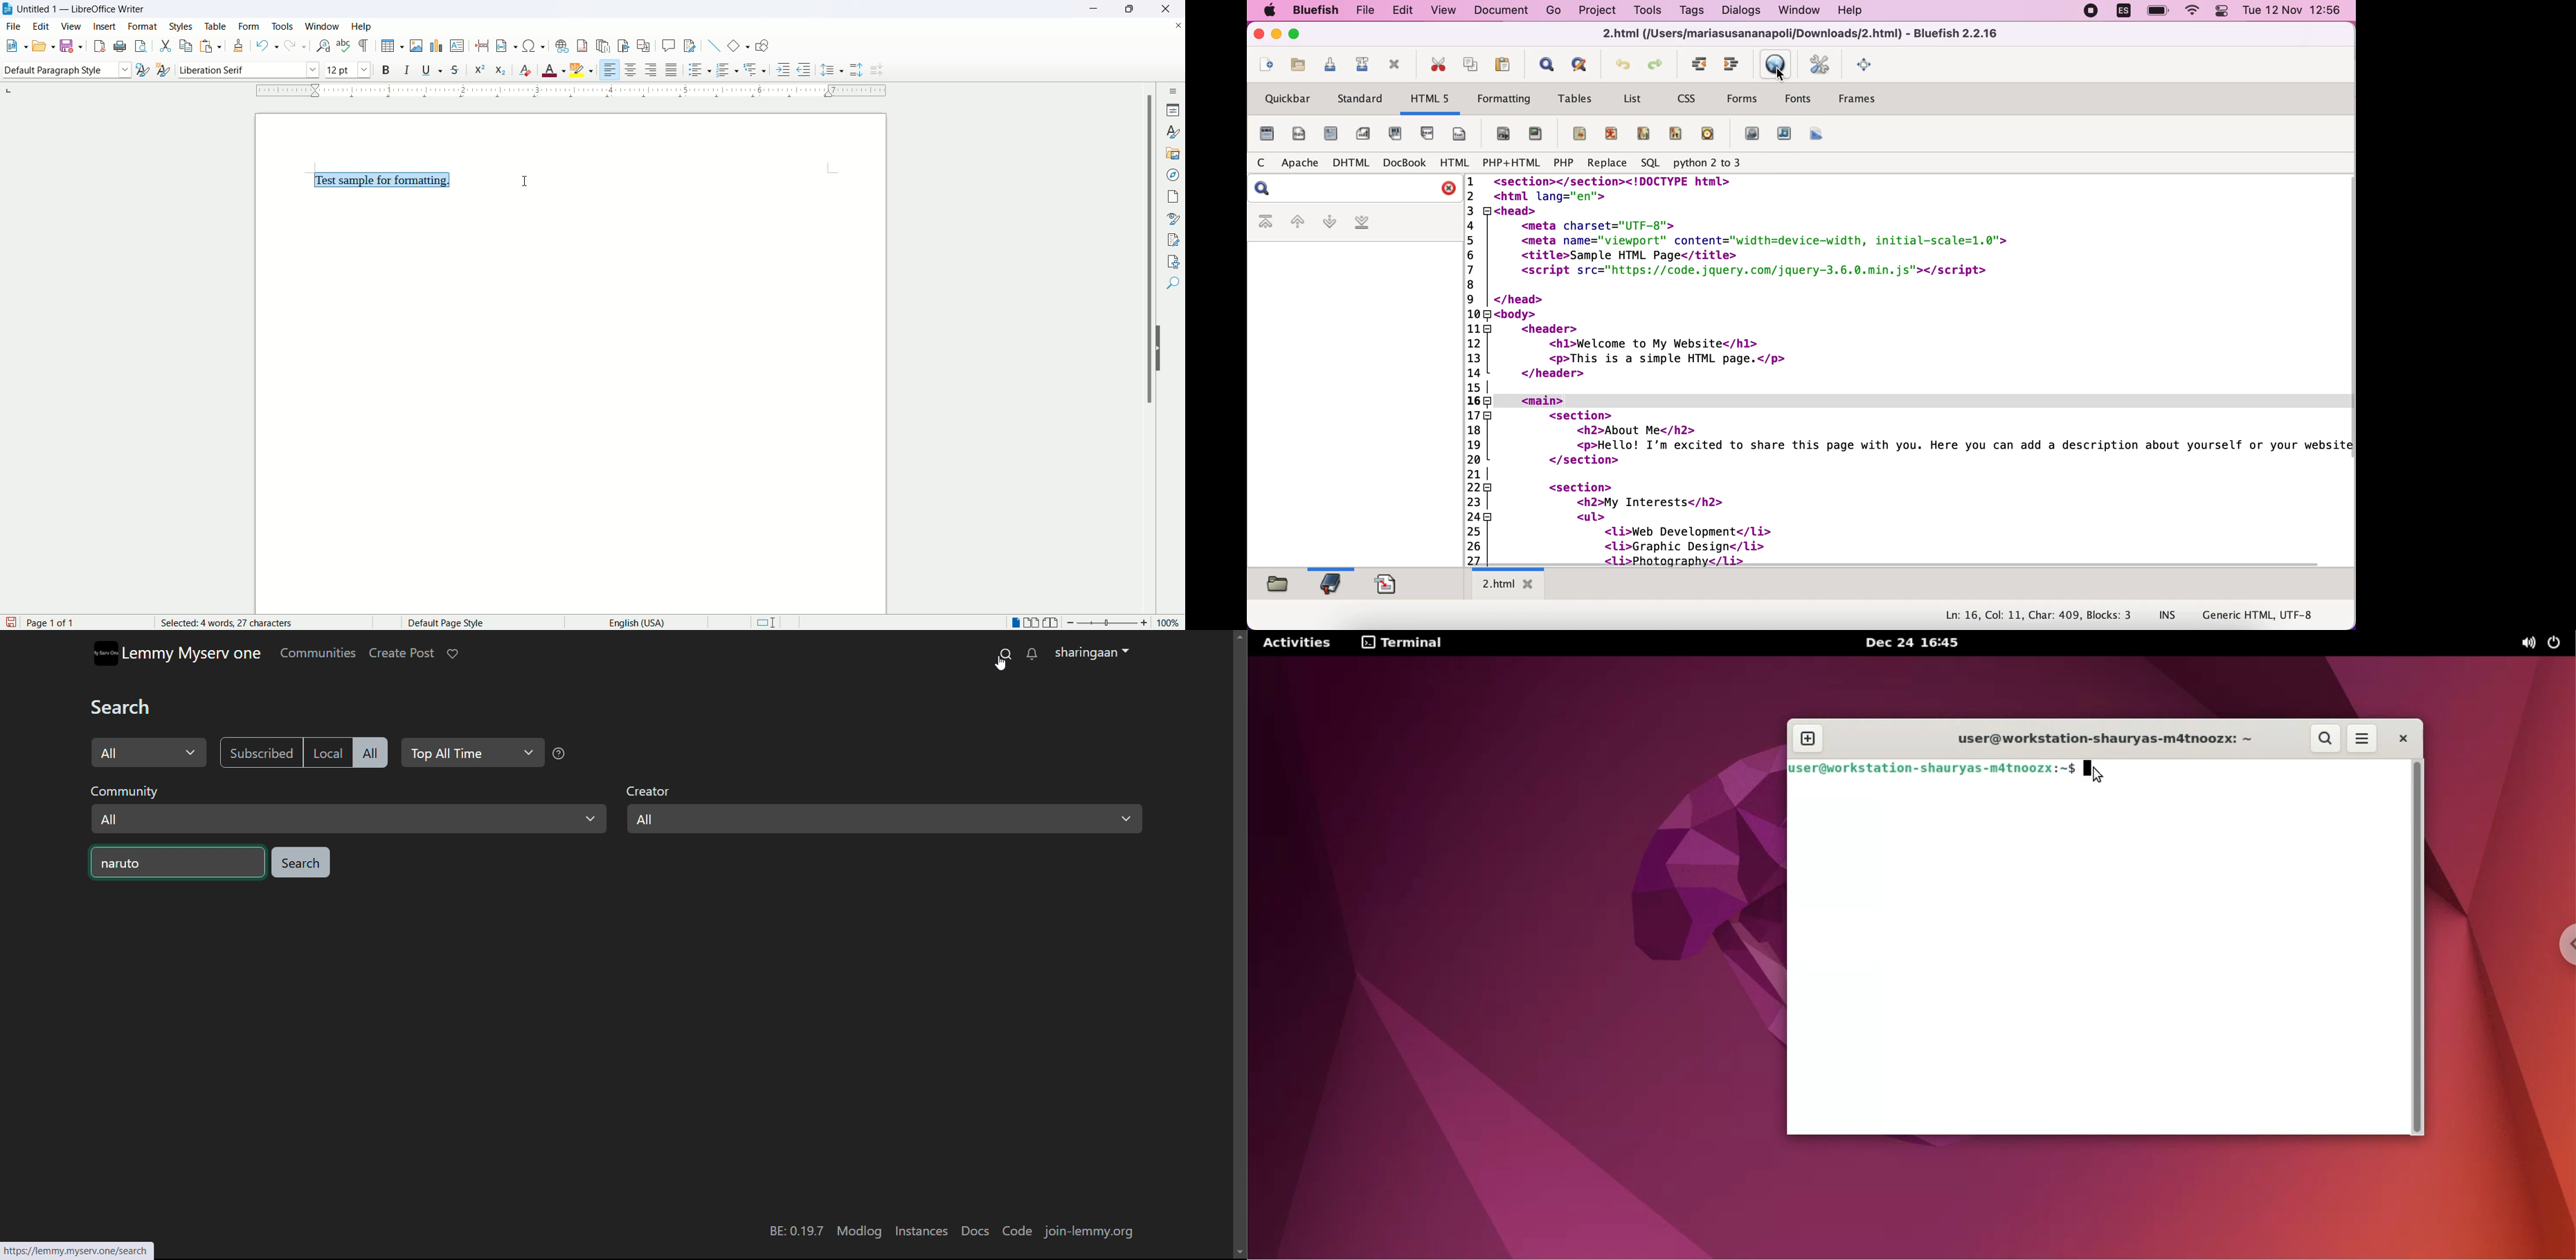  I want to click on file, so click(1365, 11).